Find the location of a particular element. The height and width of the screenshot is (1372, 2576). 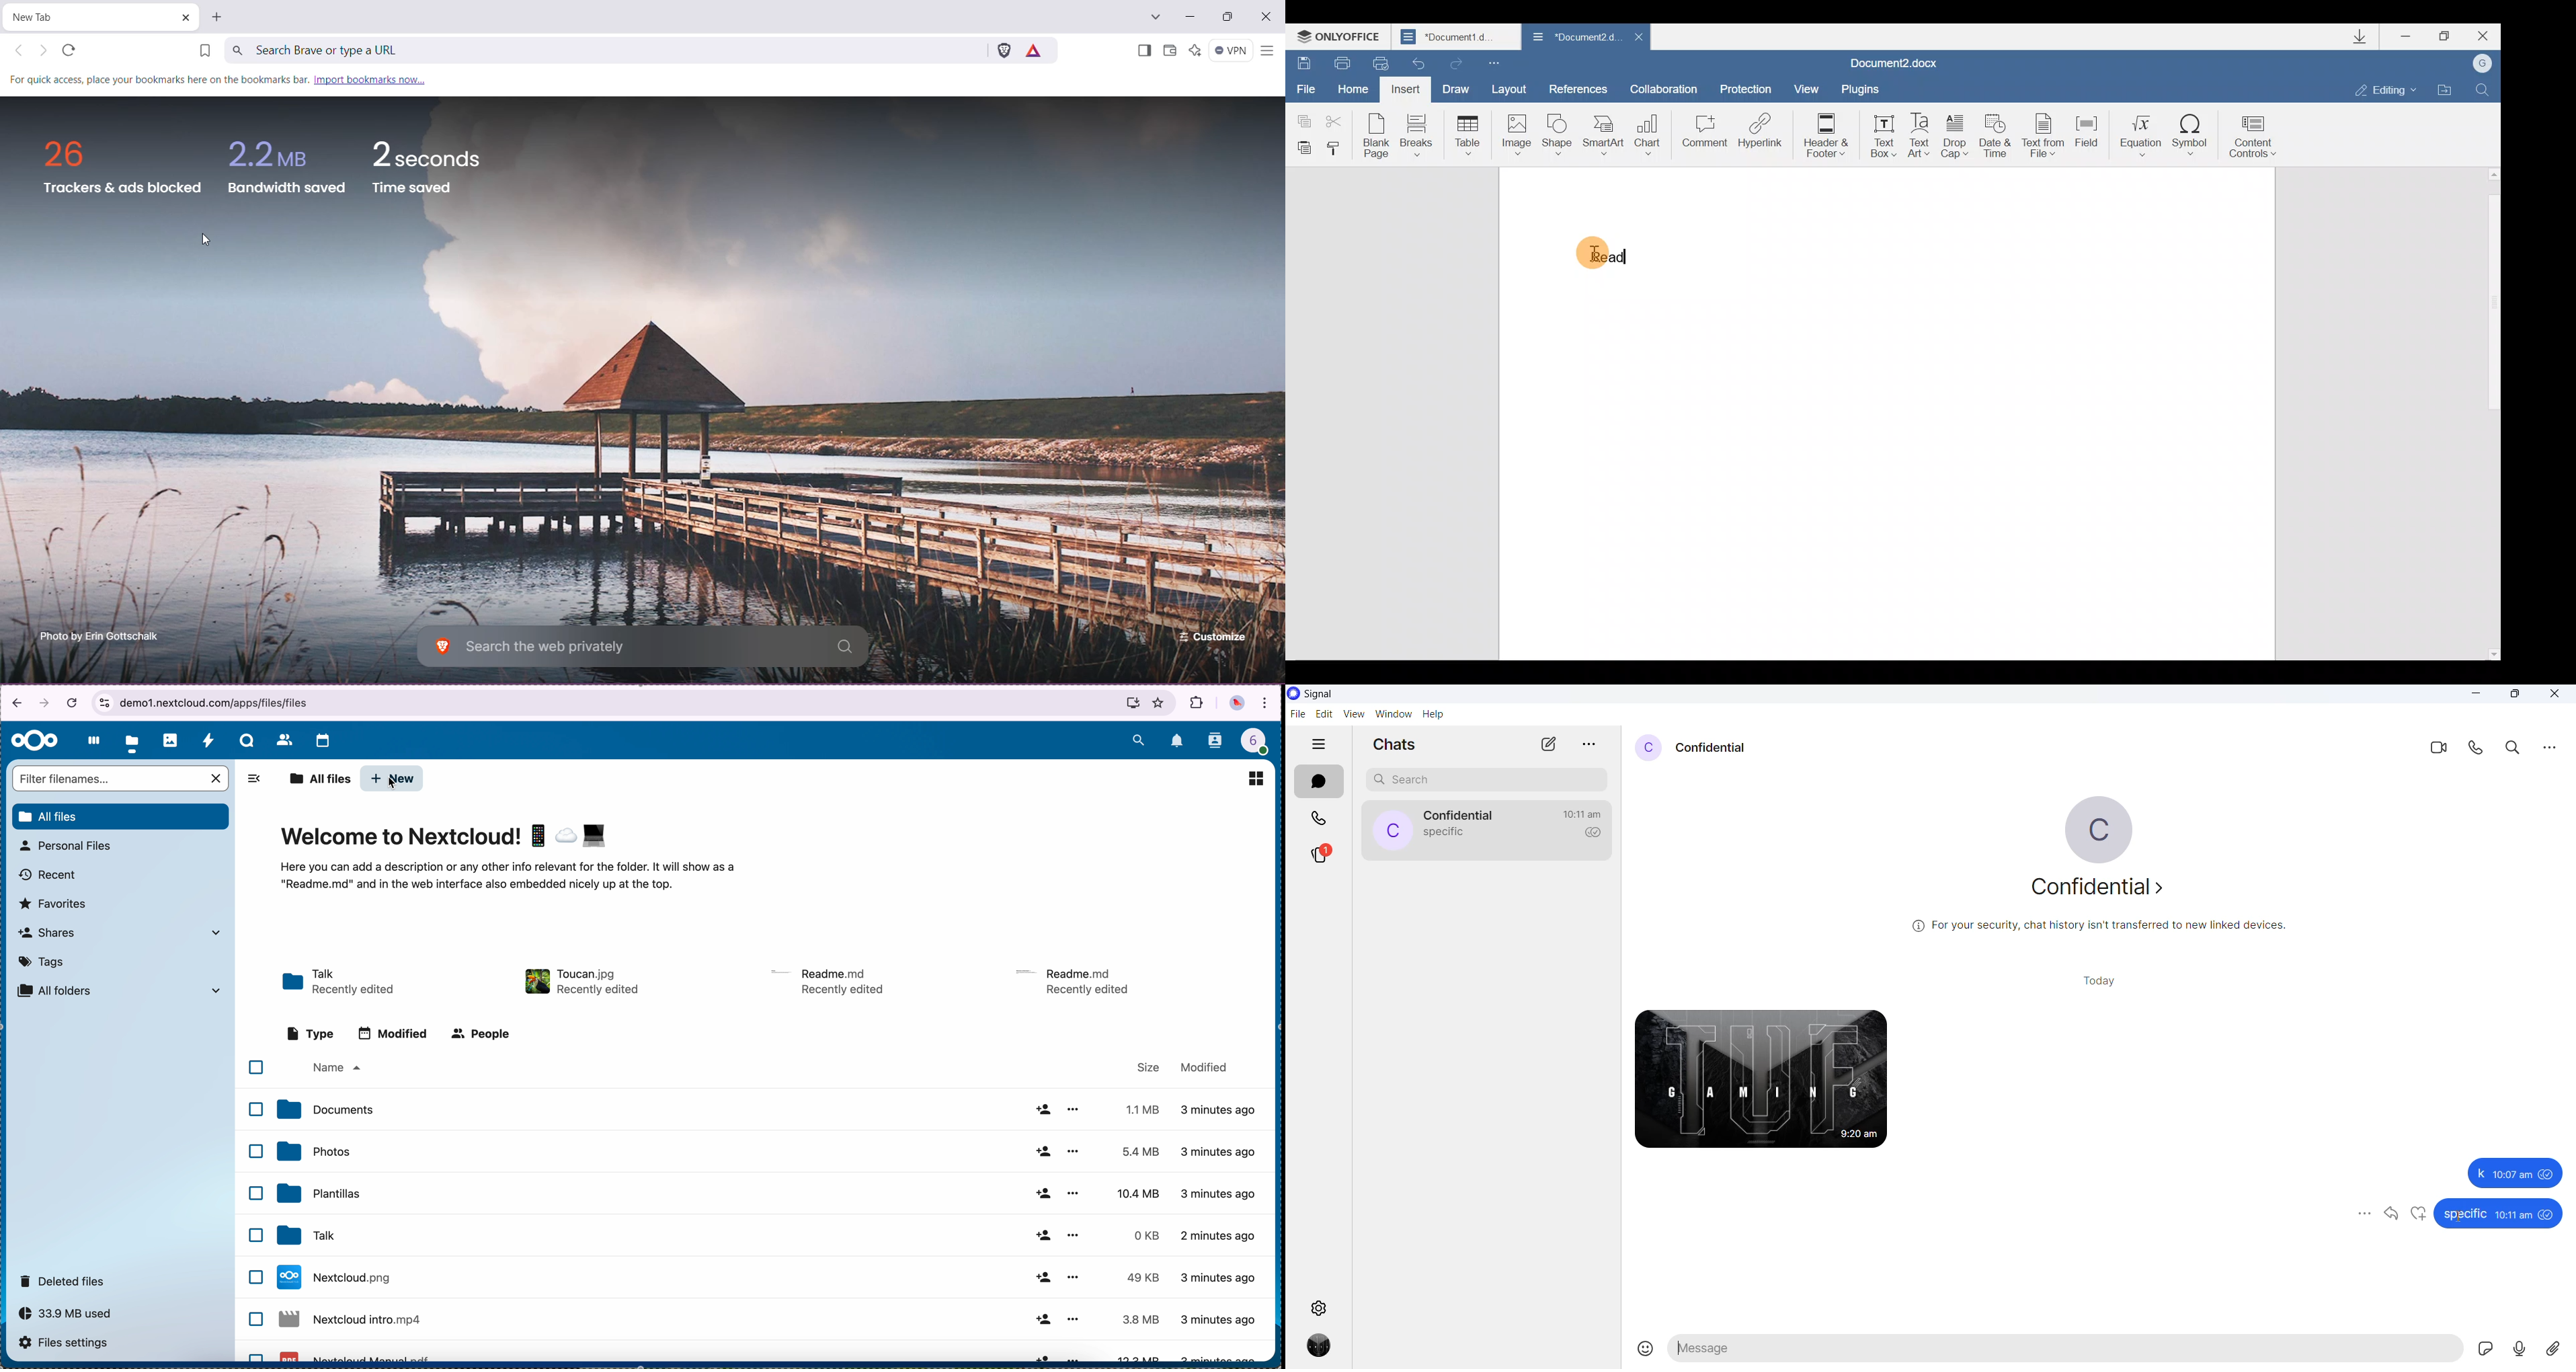

deleted files is located at coordinates (64, 1280).